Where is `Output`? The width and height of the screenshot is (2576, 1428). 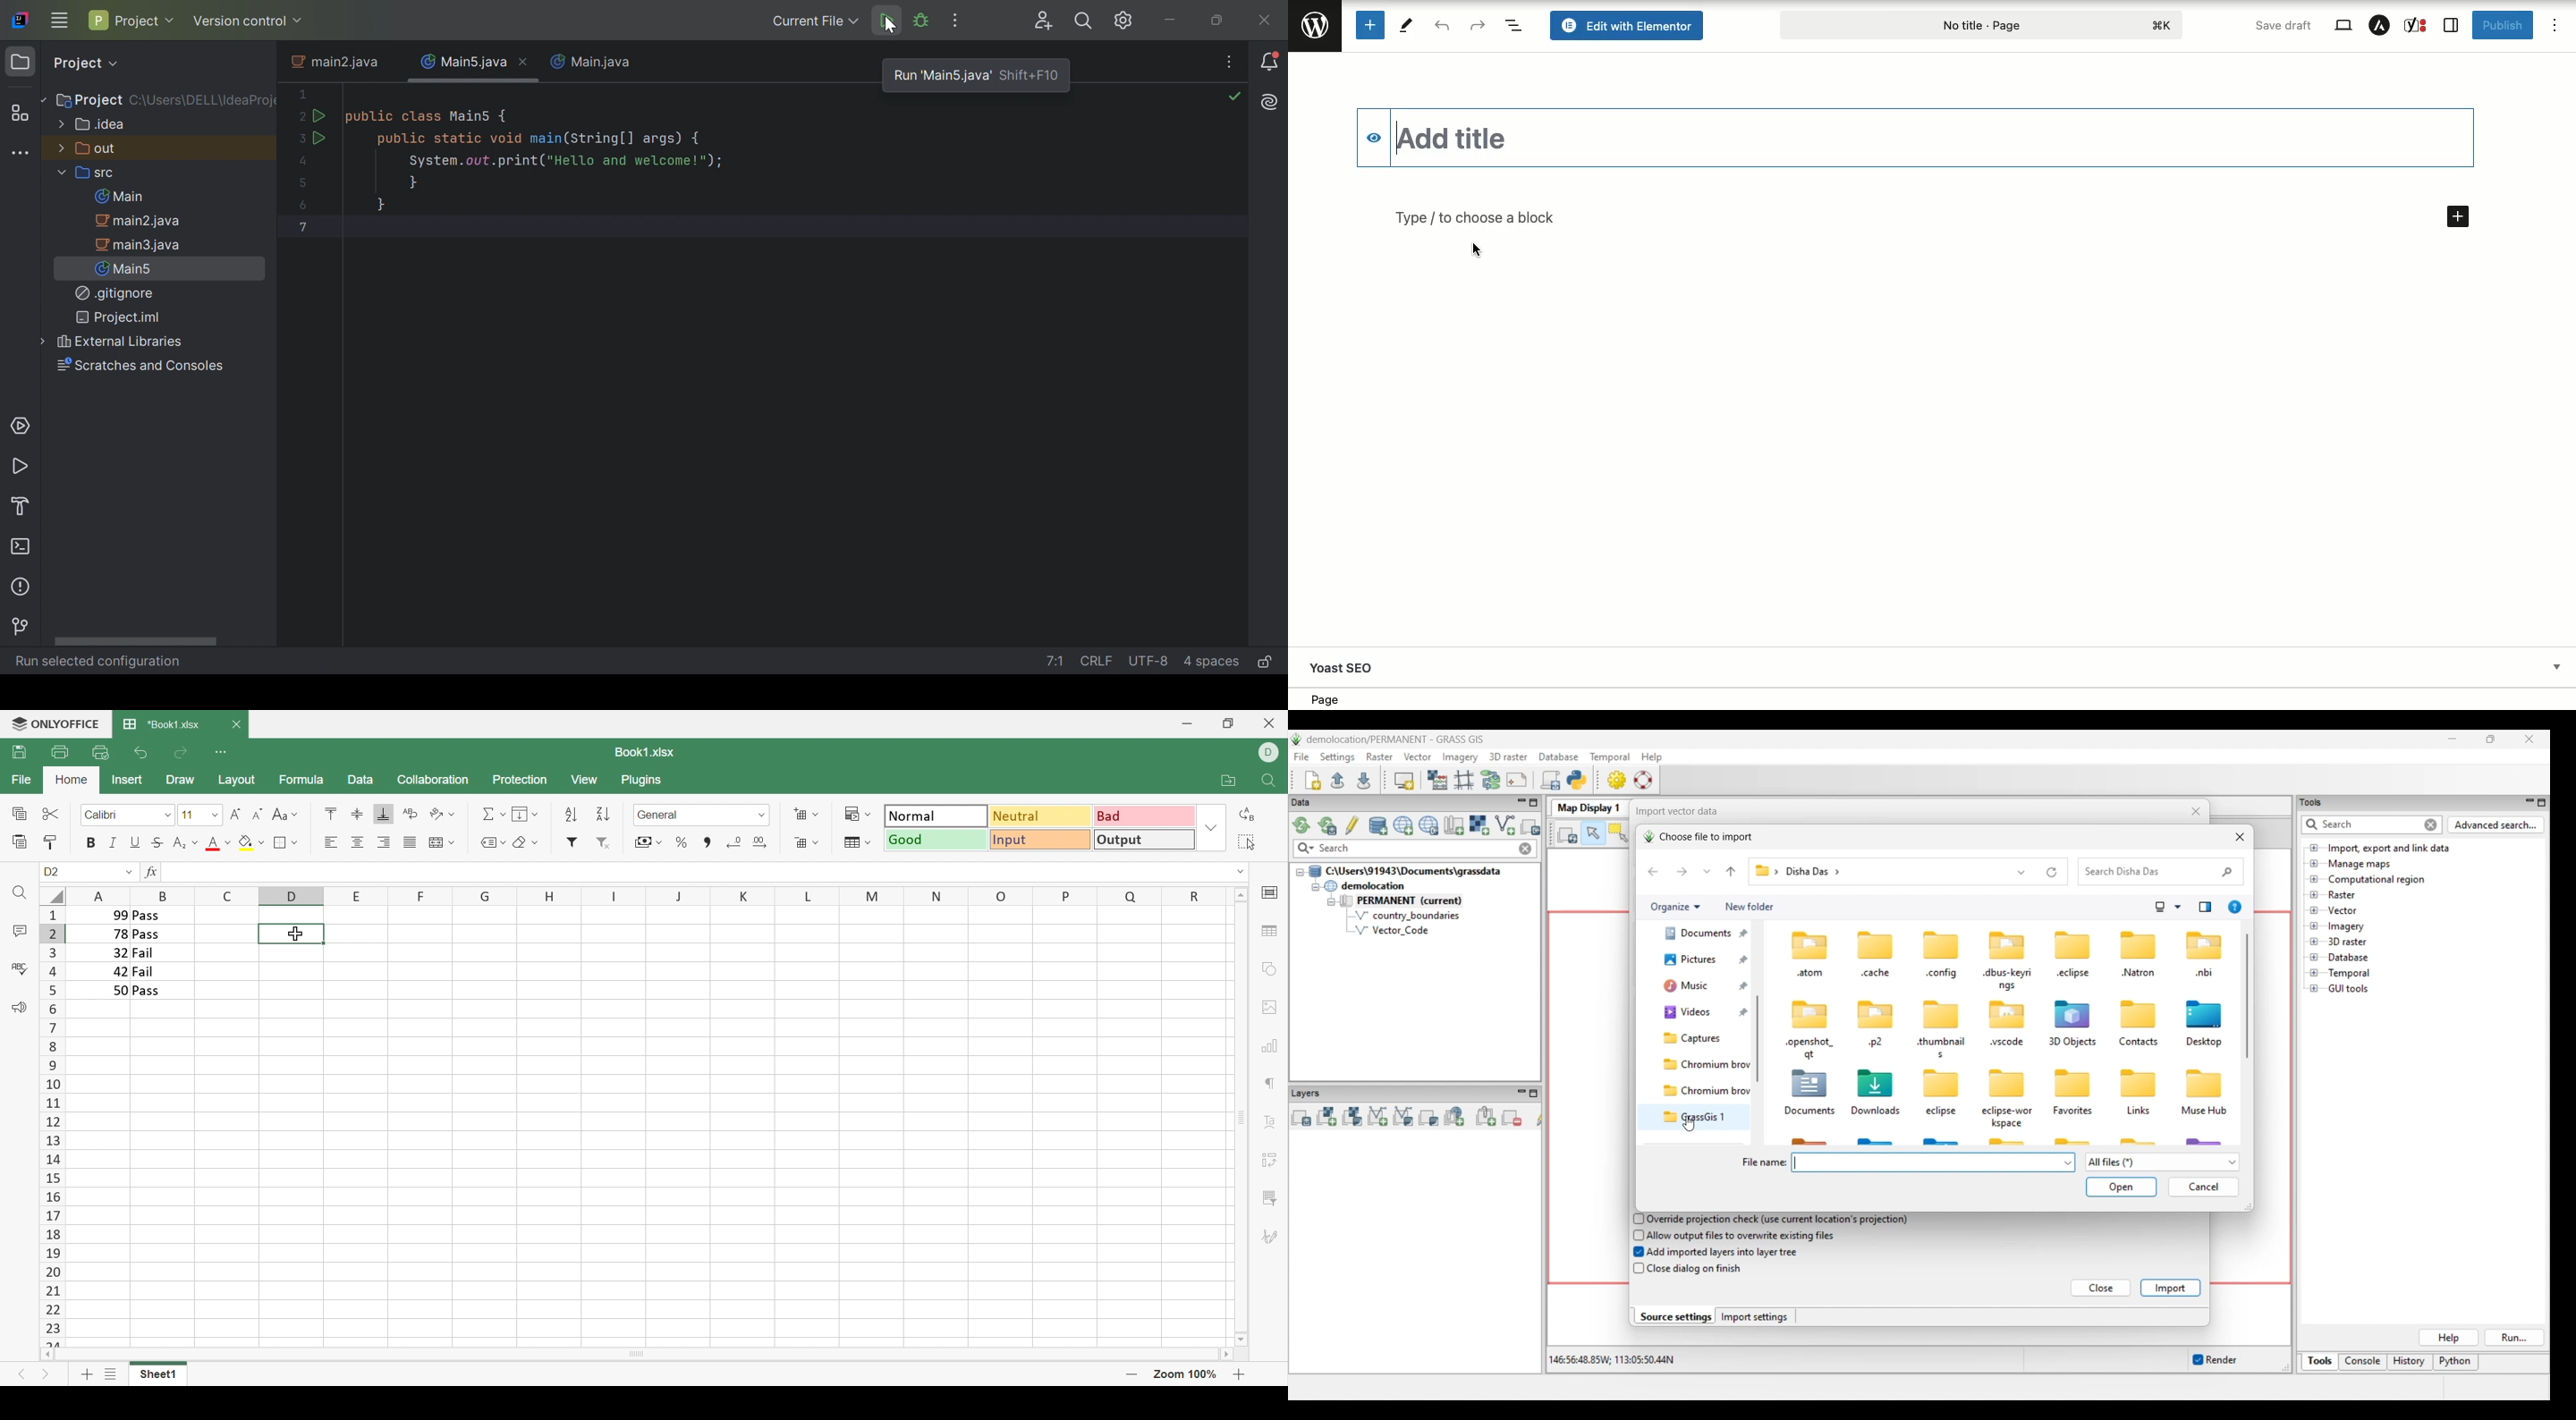 Output is located at coordinates (1146, 839).